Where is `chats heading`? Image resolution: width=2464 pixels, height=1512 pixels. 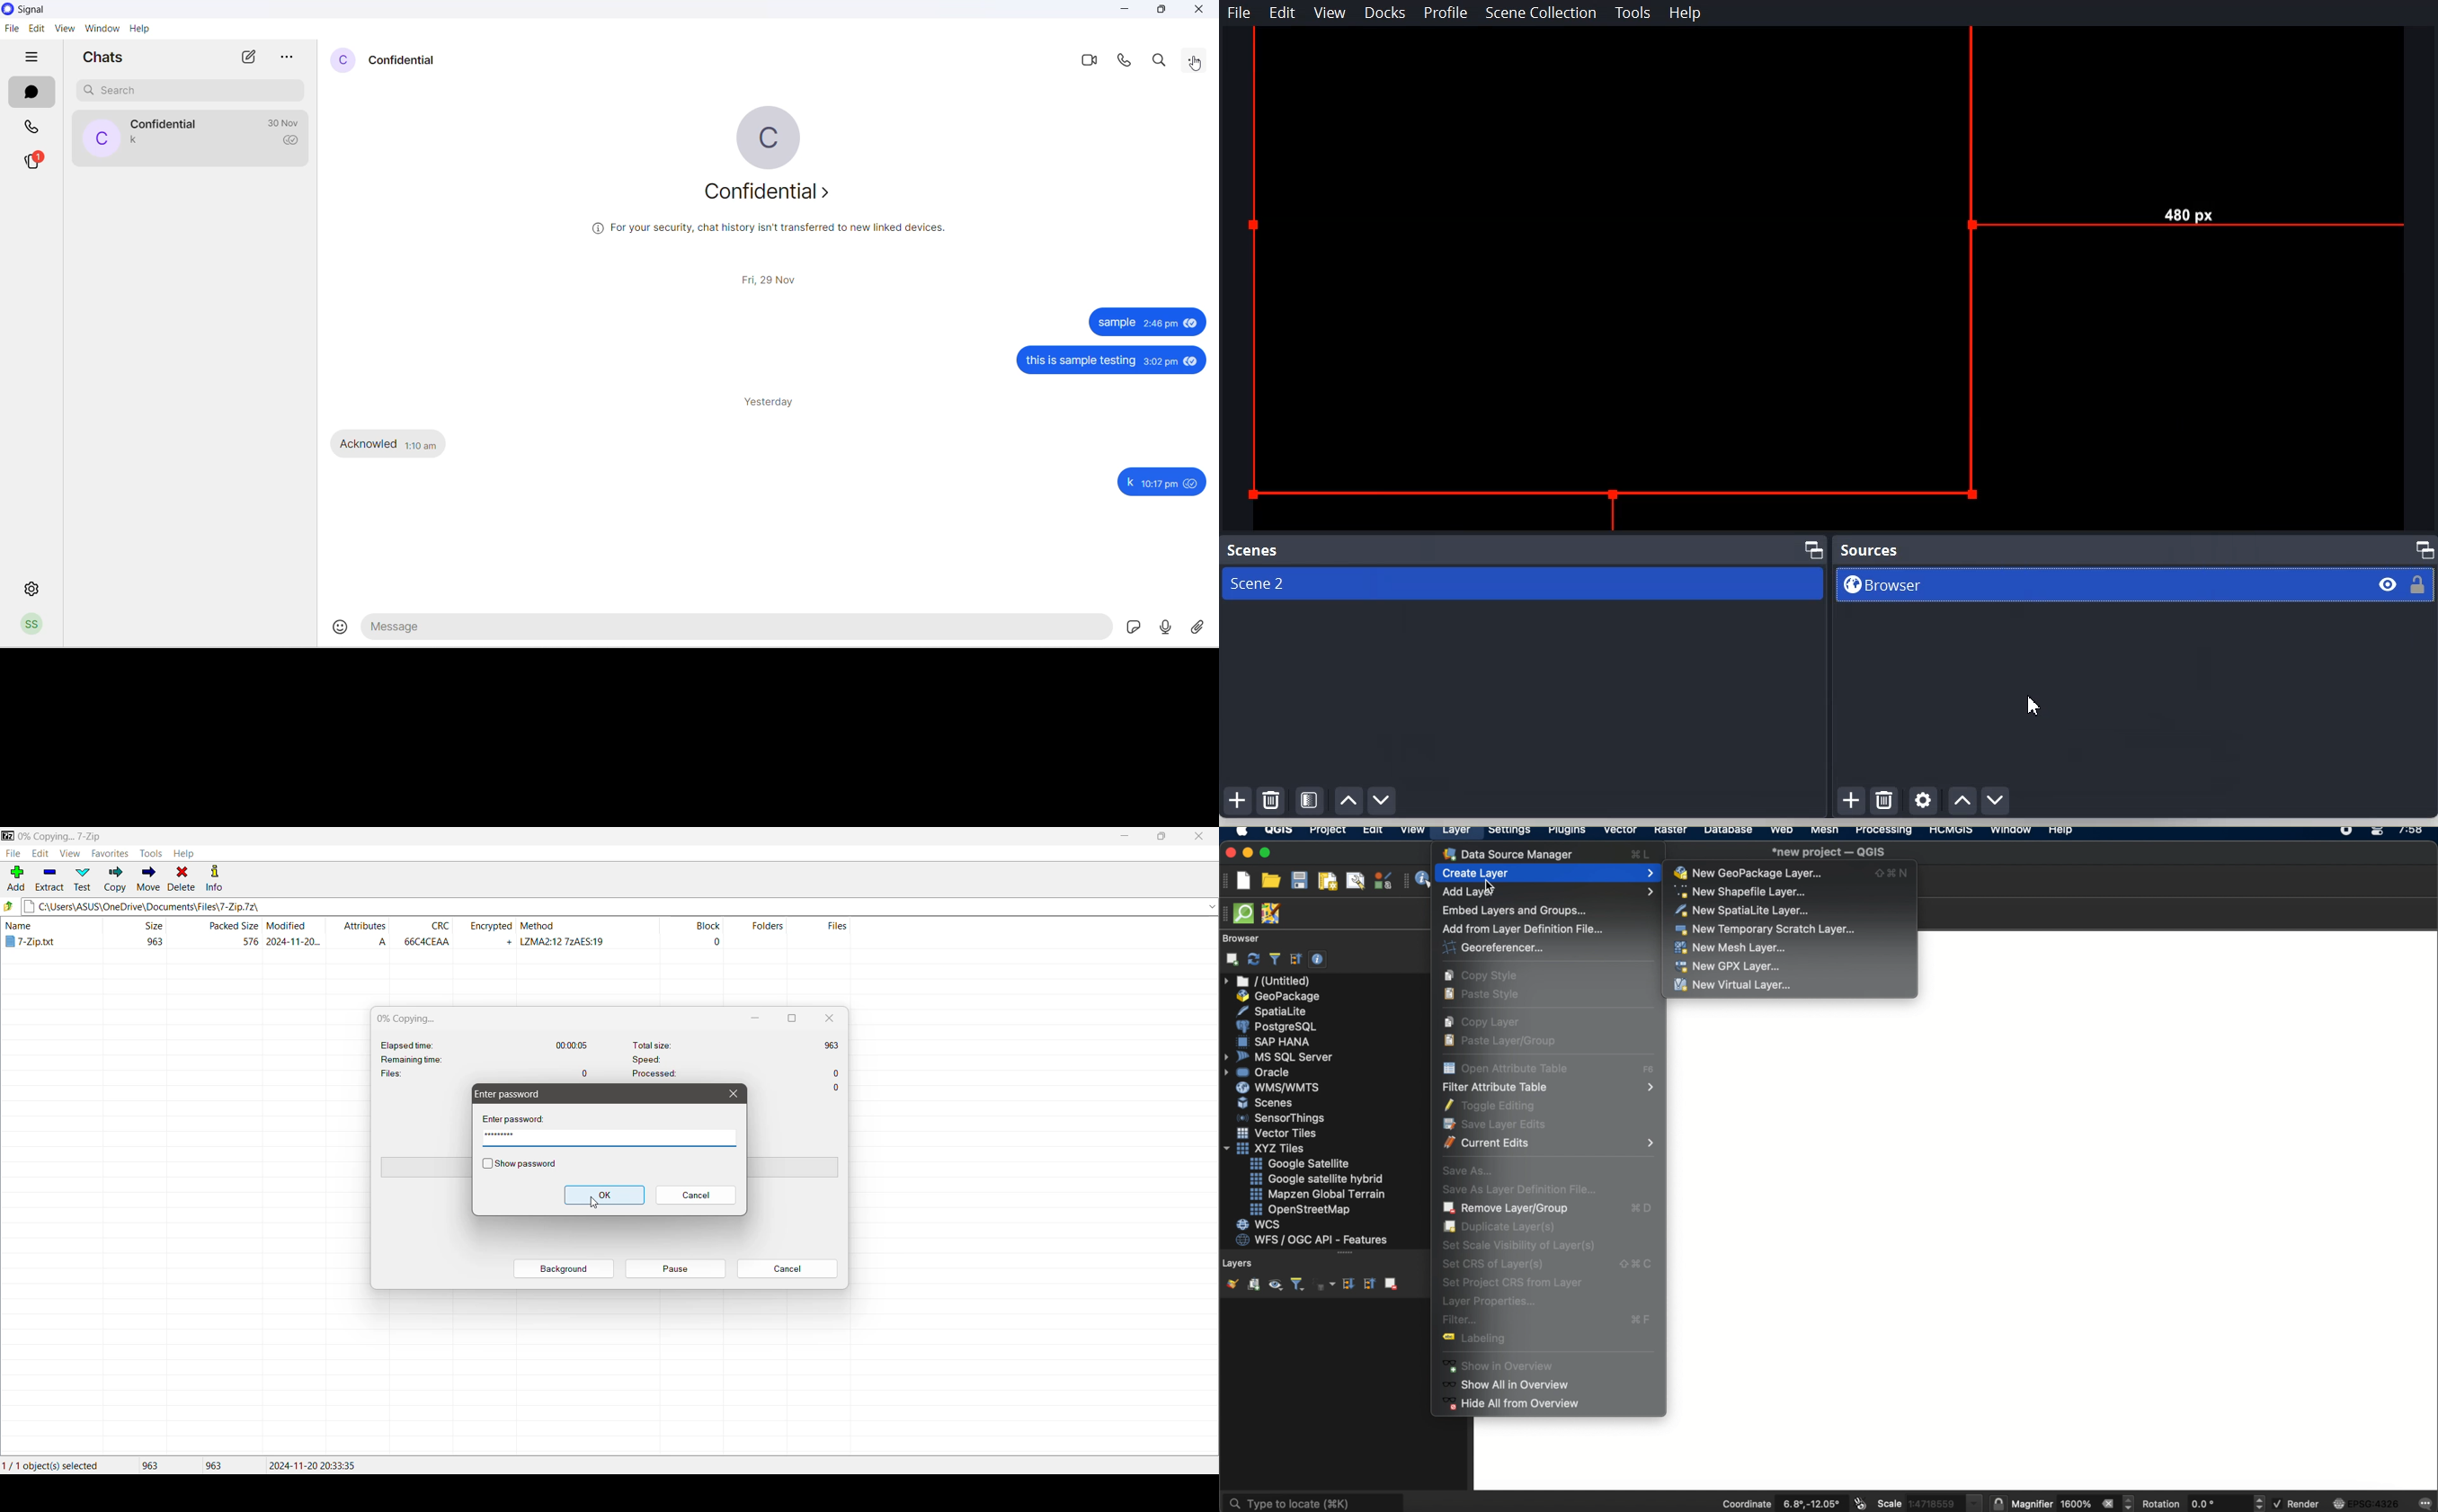
chats heading is located at coordinates (102, 56).